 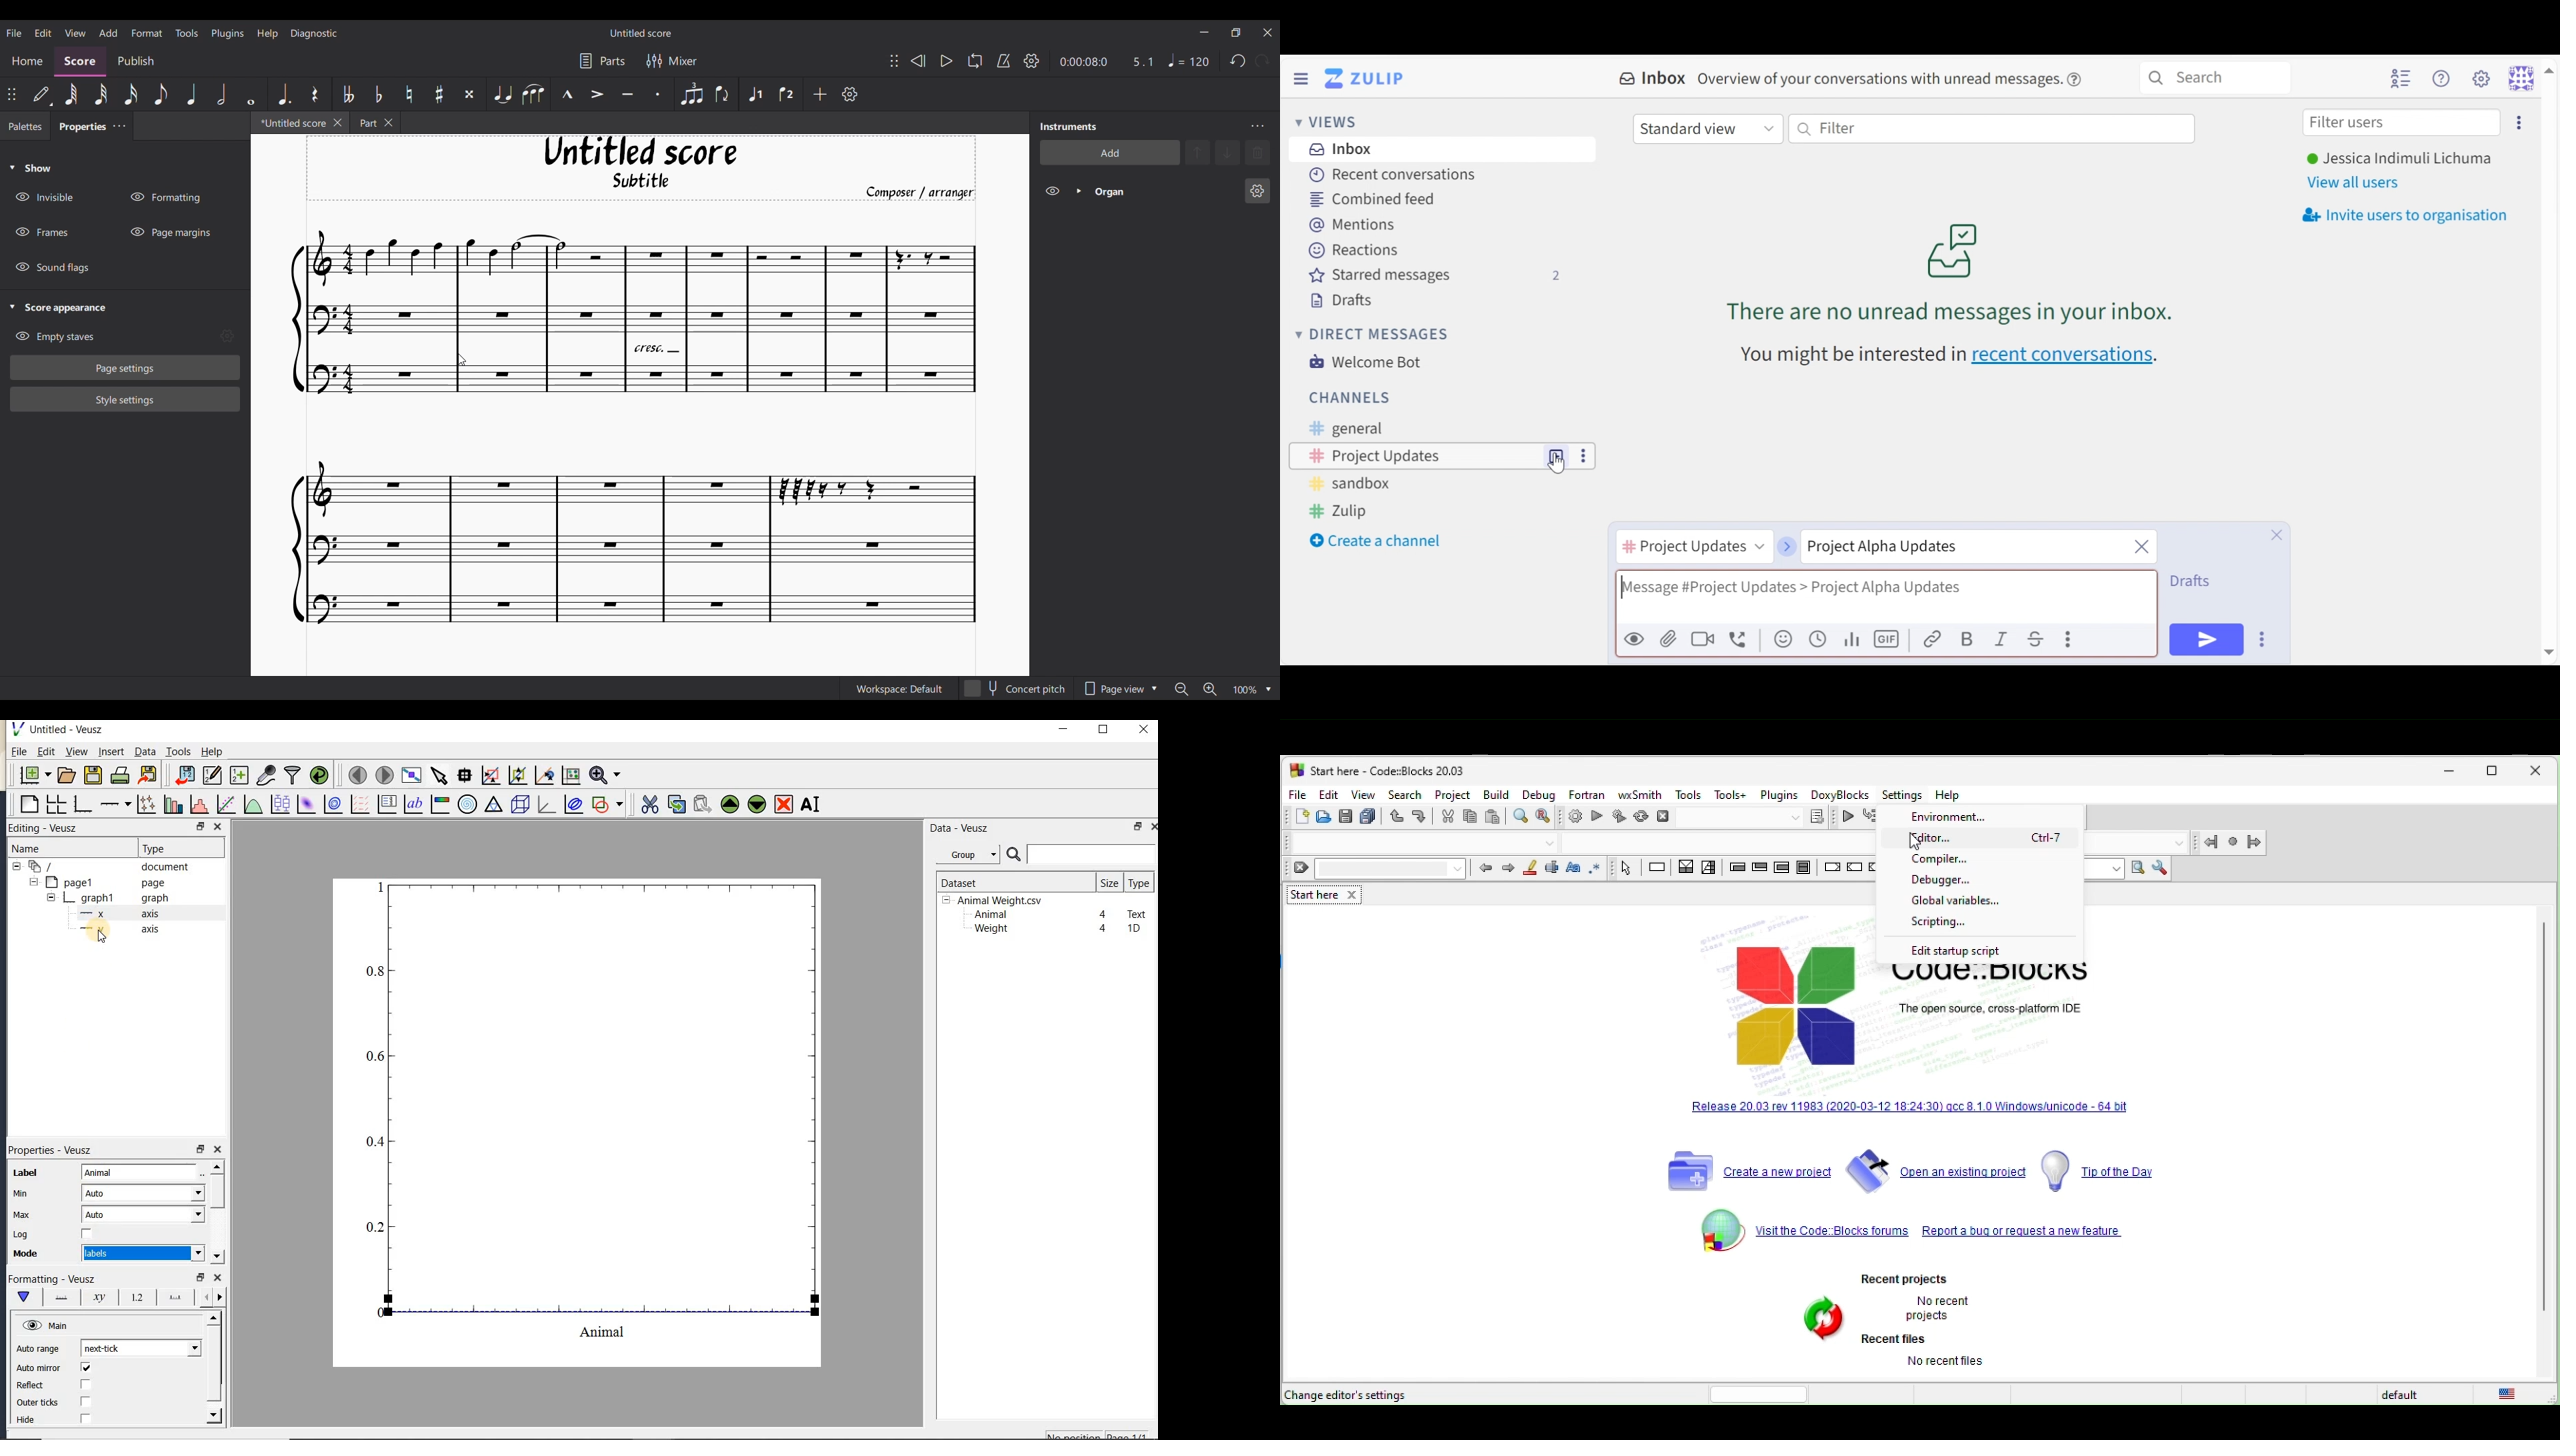 I want to click on 1D, so click(x=1134, y=928).